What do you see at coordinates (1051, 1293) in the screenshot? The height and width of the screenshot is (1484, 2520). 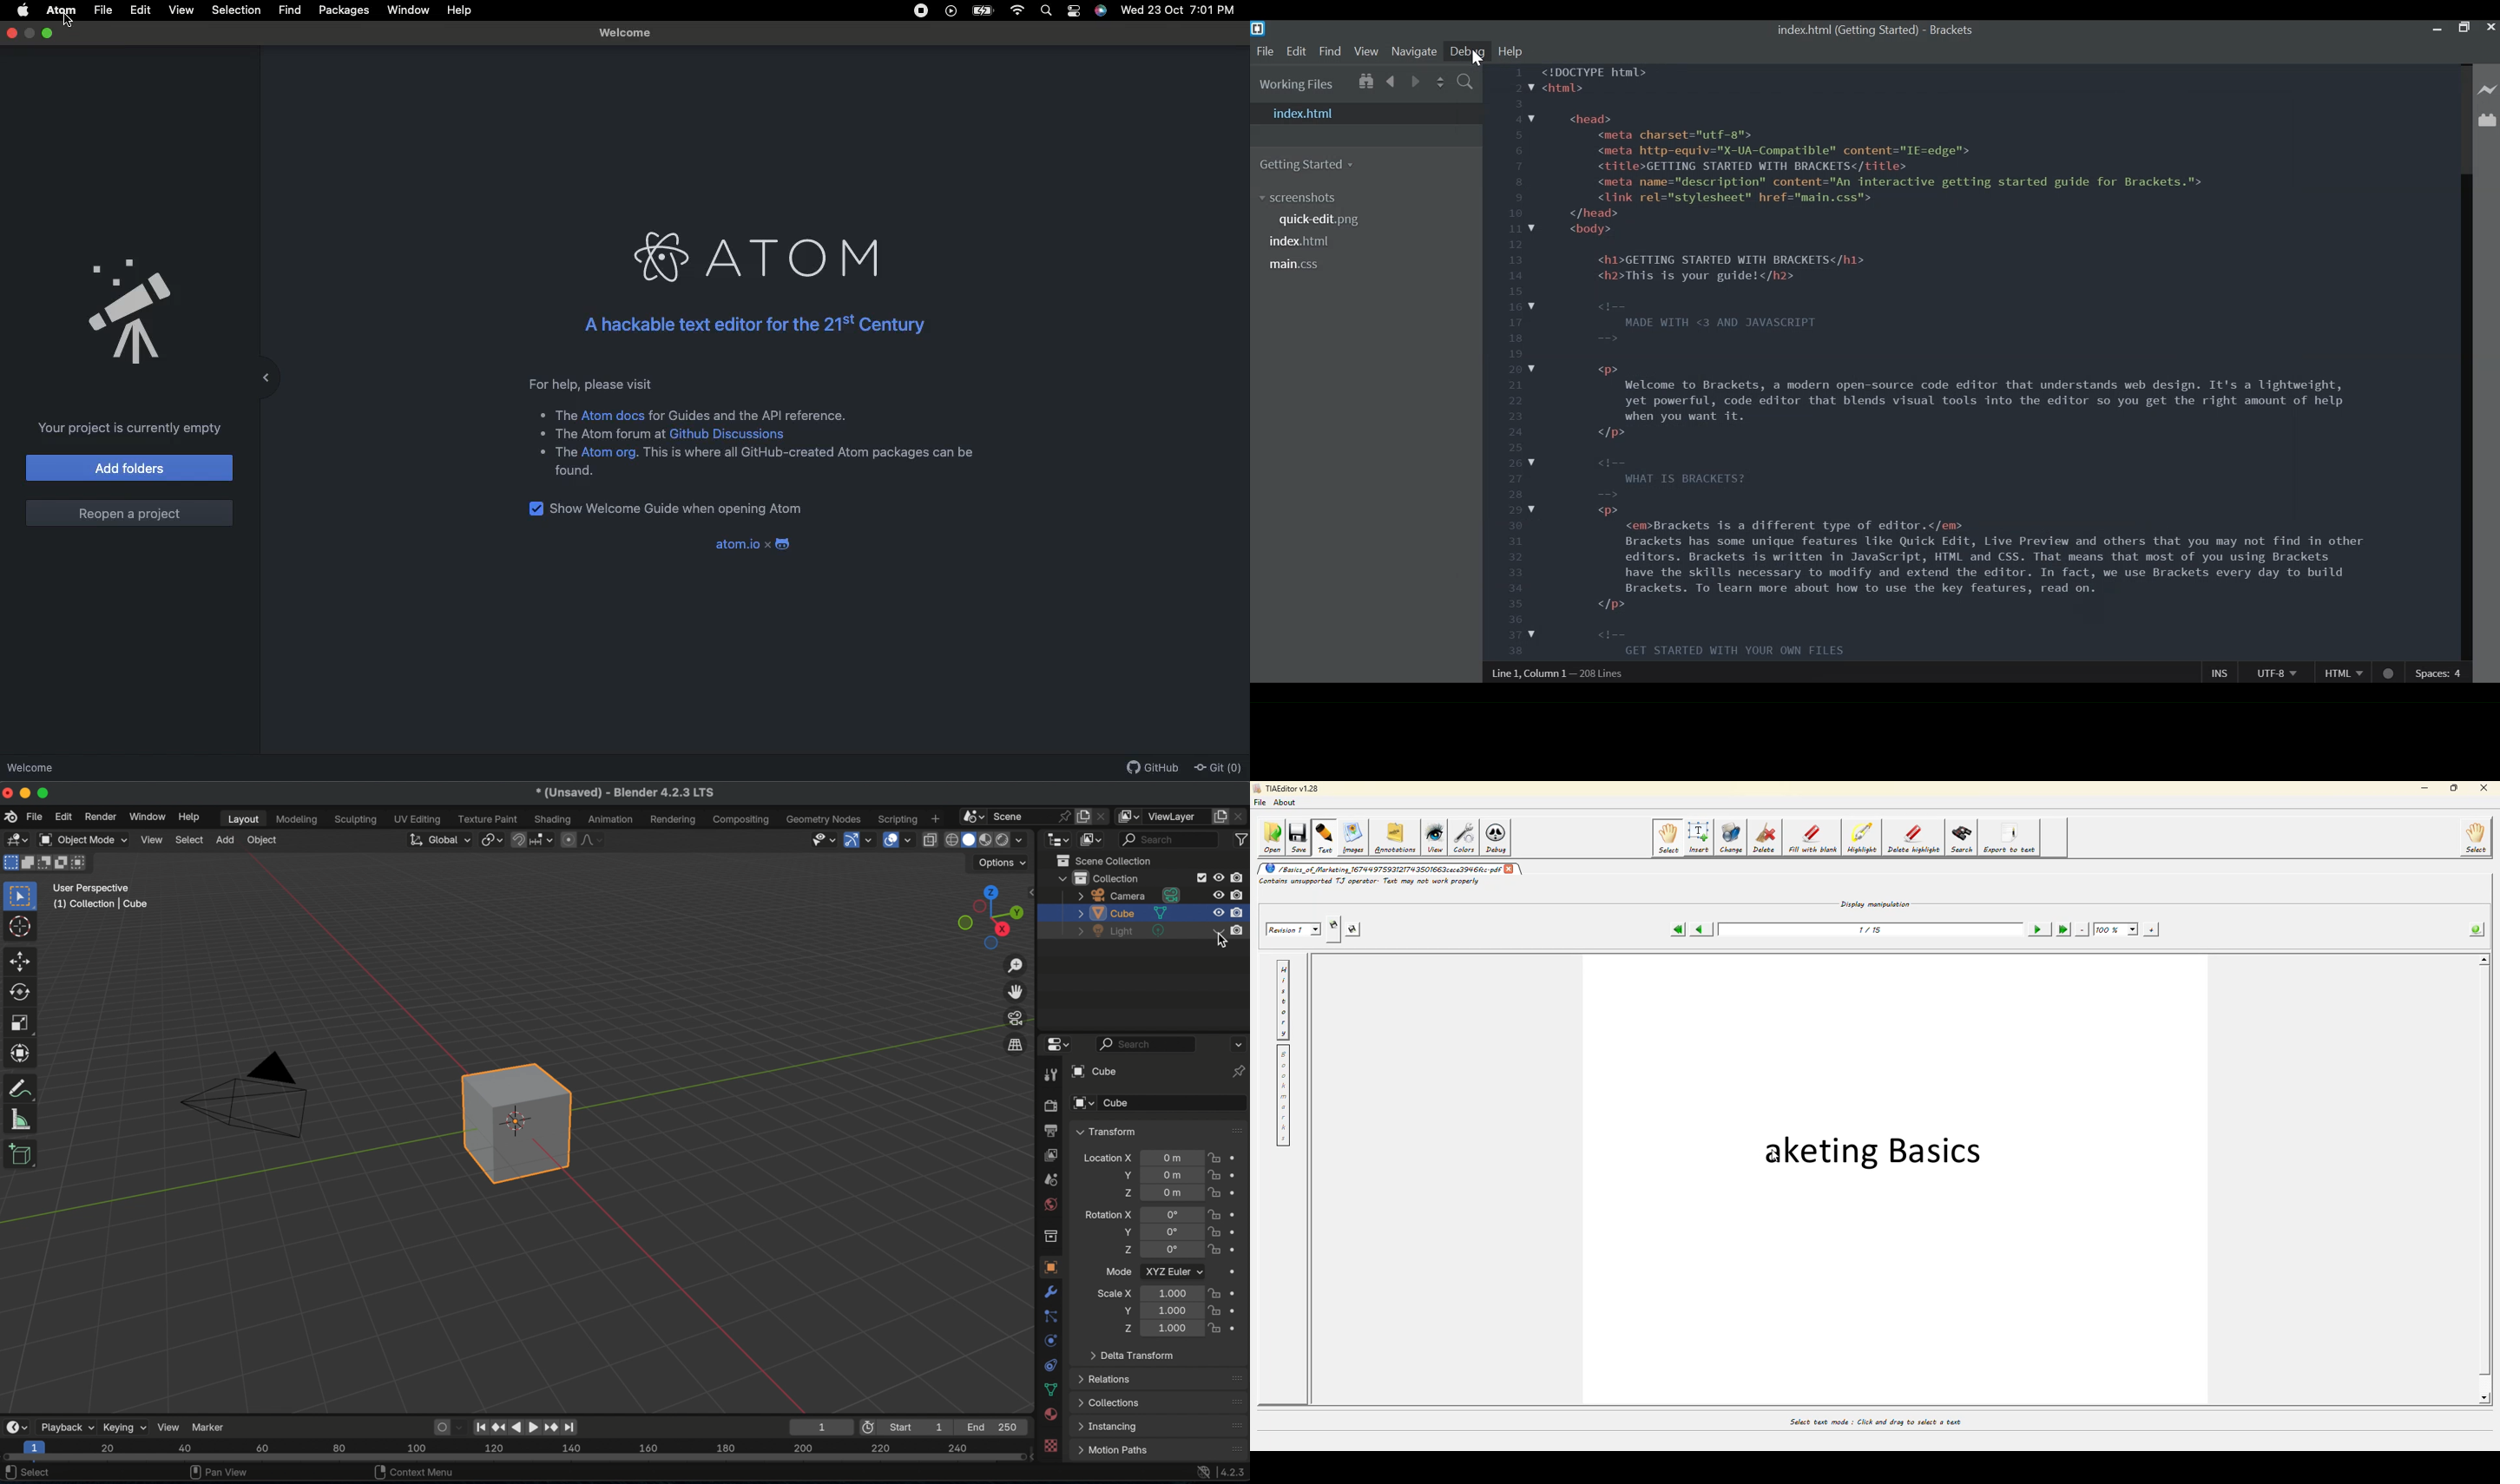 I see `modifiers` at bounding box center [1051, 1293].